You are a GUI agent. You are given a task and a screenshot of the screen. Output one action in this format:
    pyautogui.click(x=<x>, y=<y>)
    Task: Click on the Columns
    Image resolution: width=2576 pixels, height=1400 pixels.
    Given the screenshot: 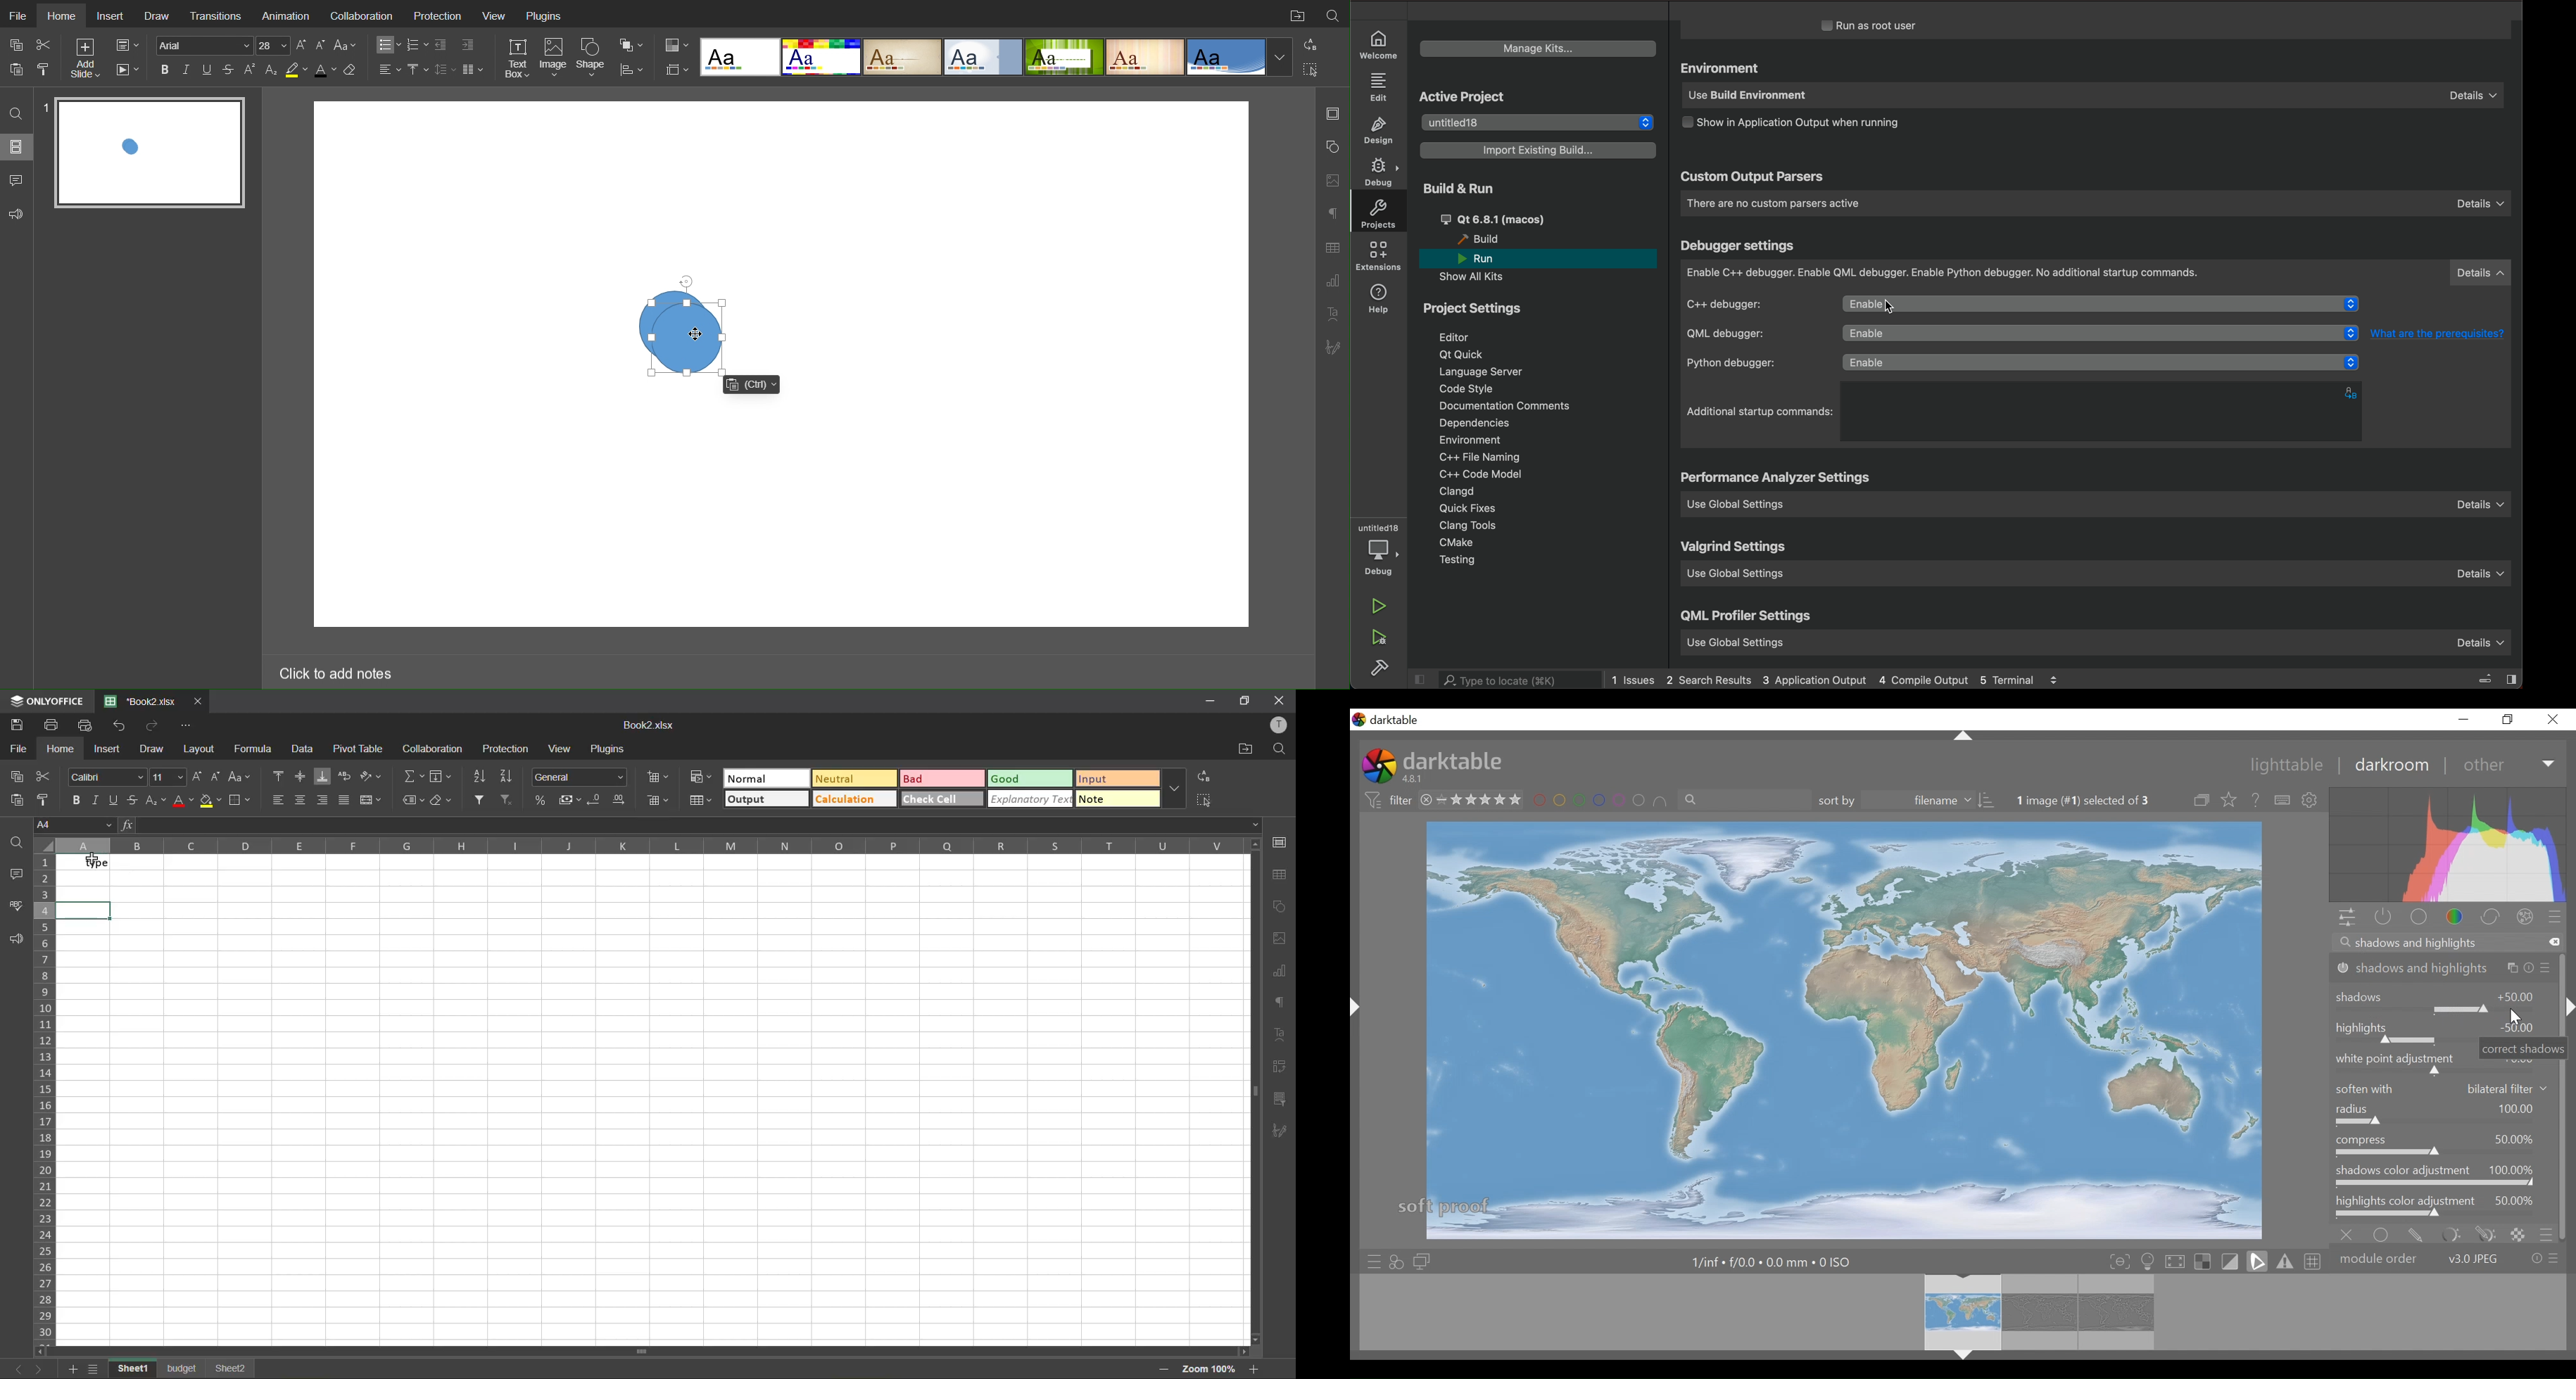 What is the action you would take?
    pyautogui.click(x=474, y=69)
    